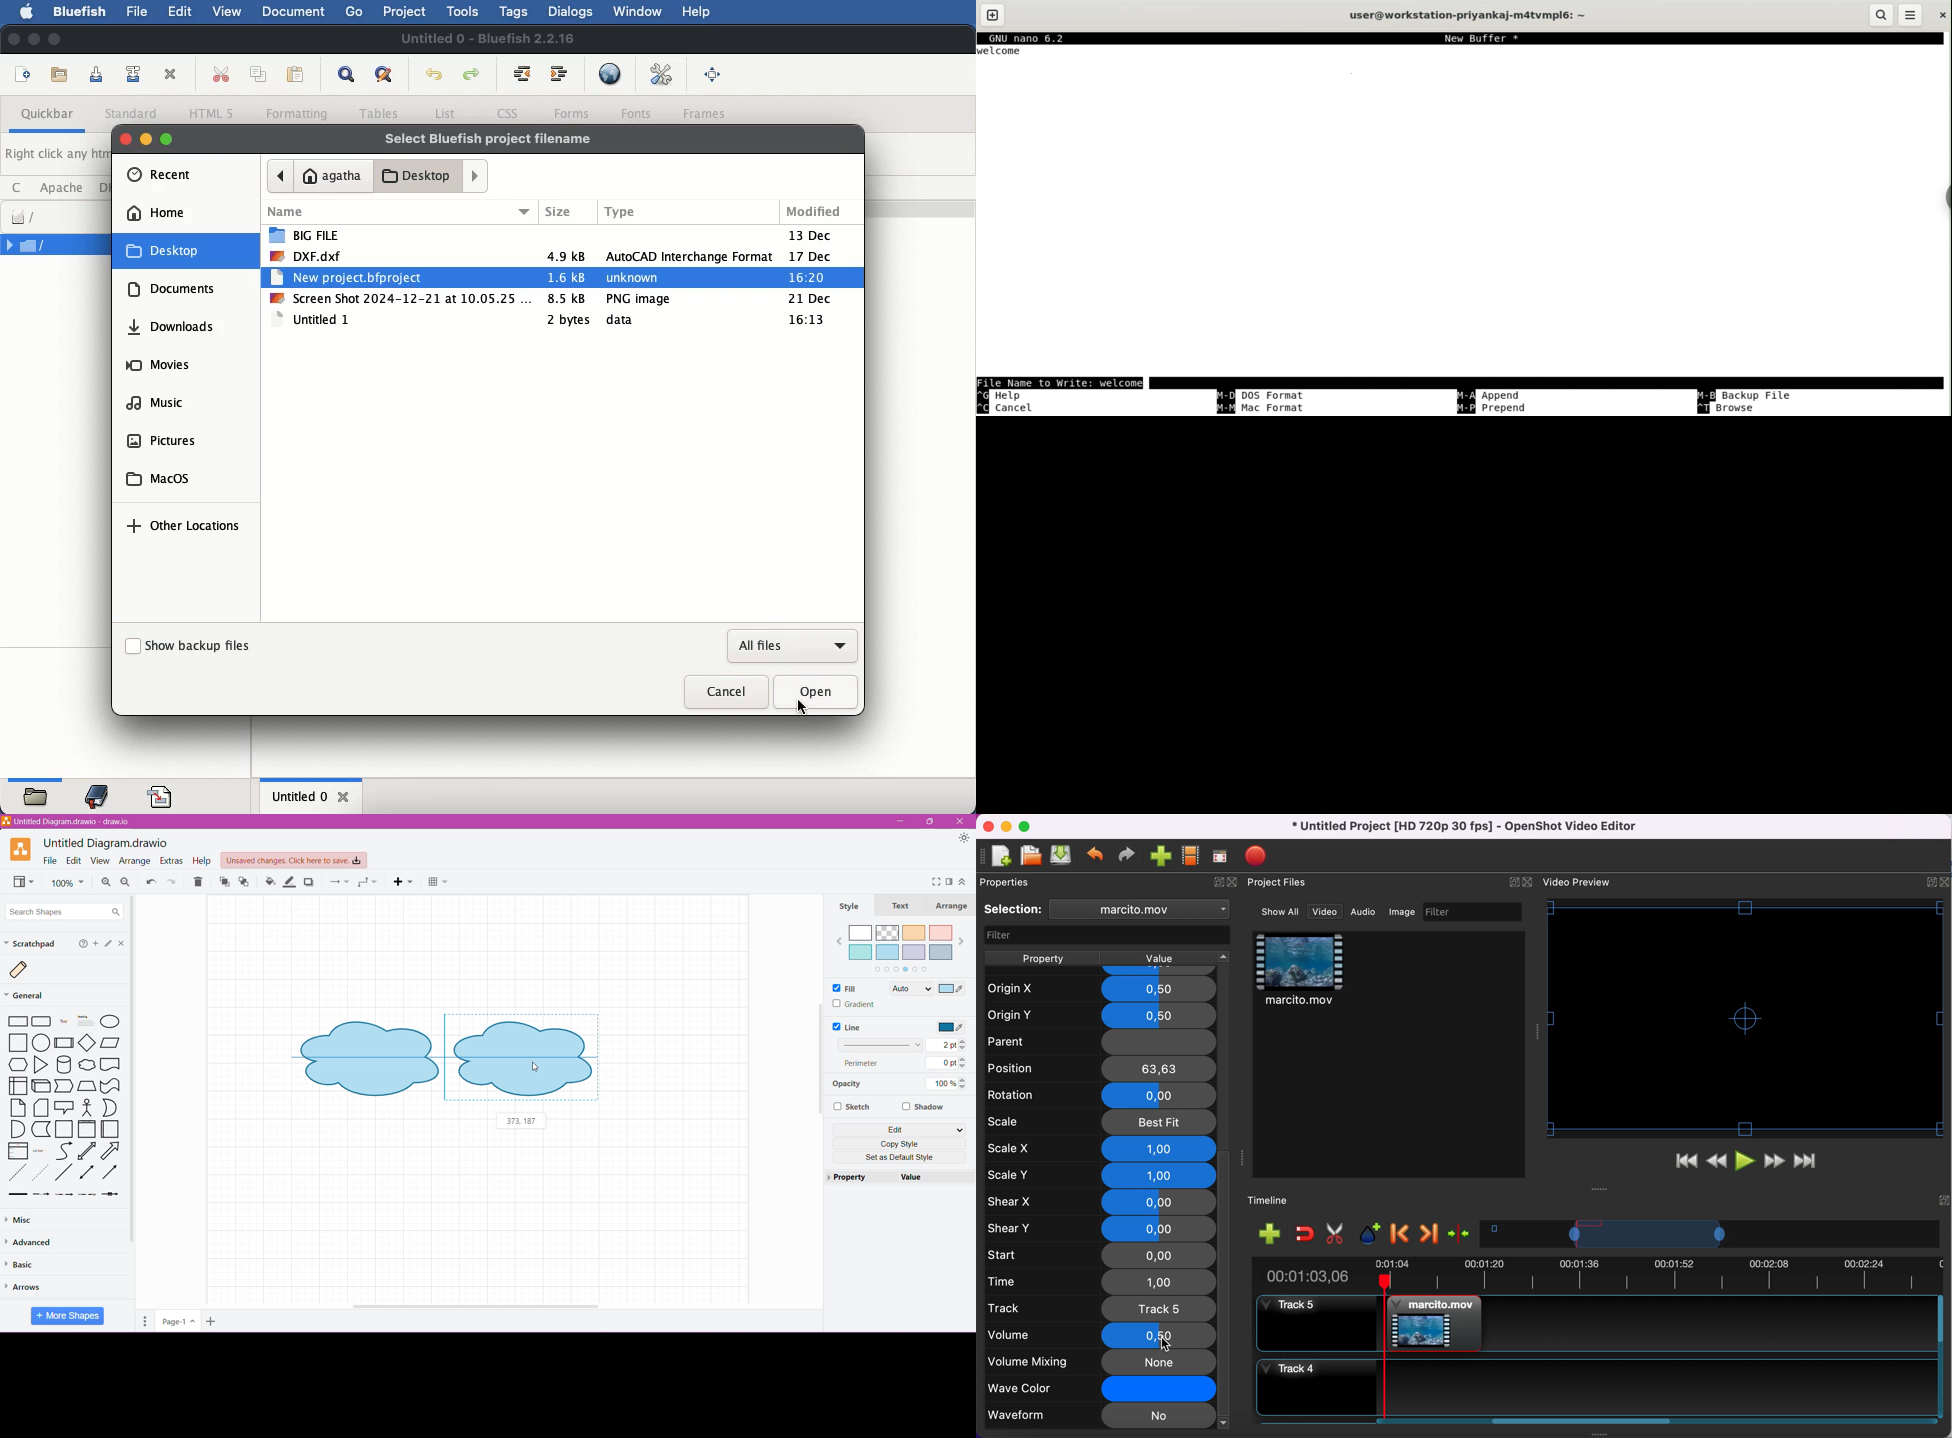  I want to click on 16:13, so click(808, 322).